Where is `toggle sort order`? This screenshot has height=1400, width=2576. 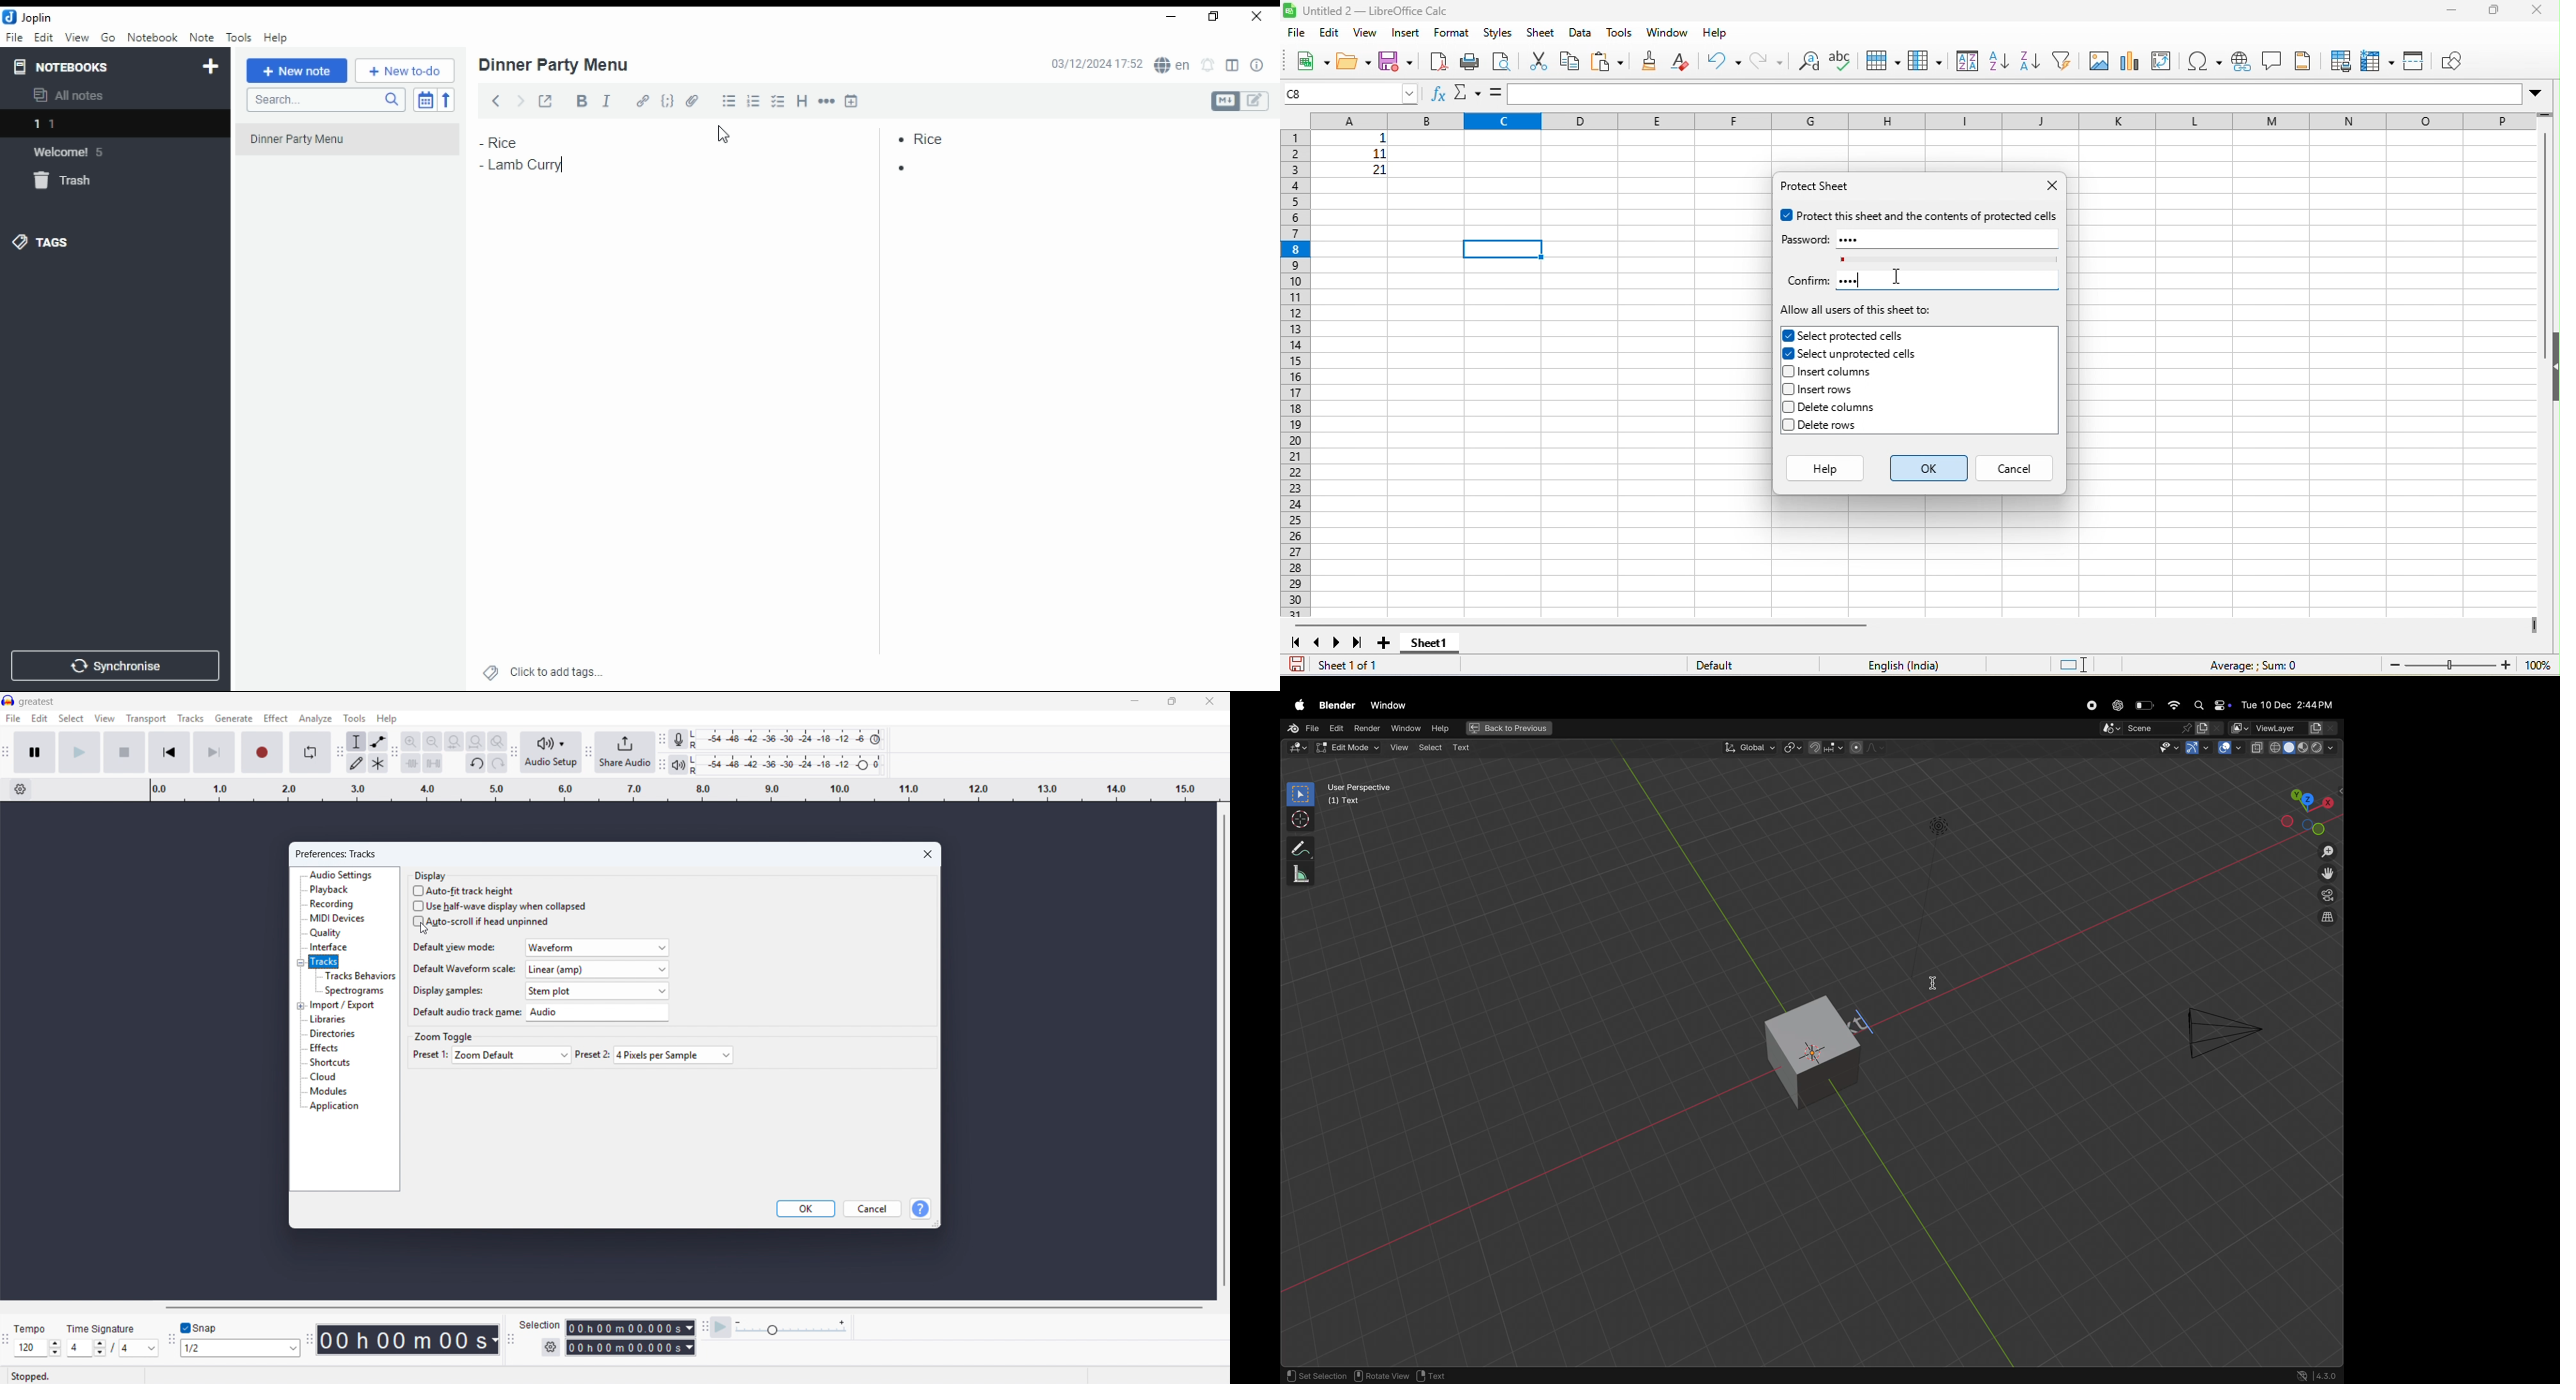
toggle sort order is located at coordinates (424, 99).